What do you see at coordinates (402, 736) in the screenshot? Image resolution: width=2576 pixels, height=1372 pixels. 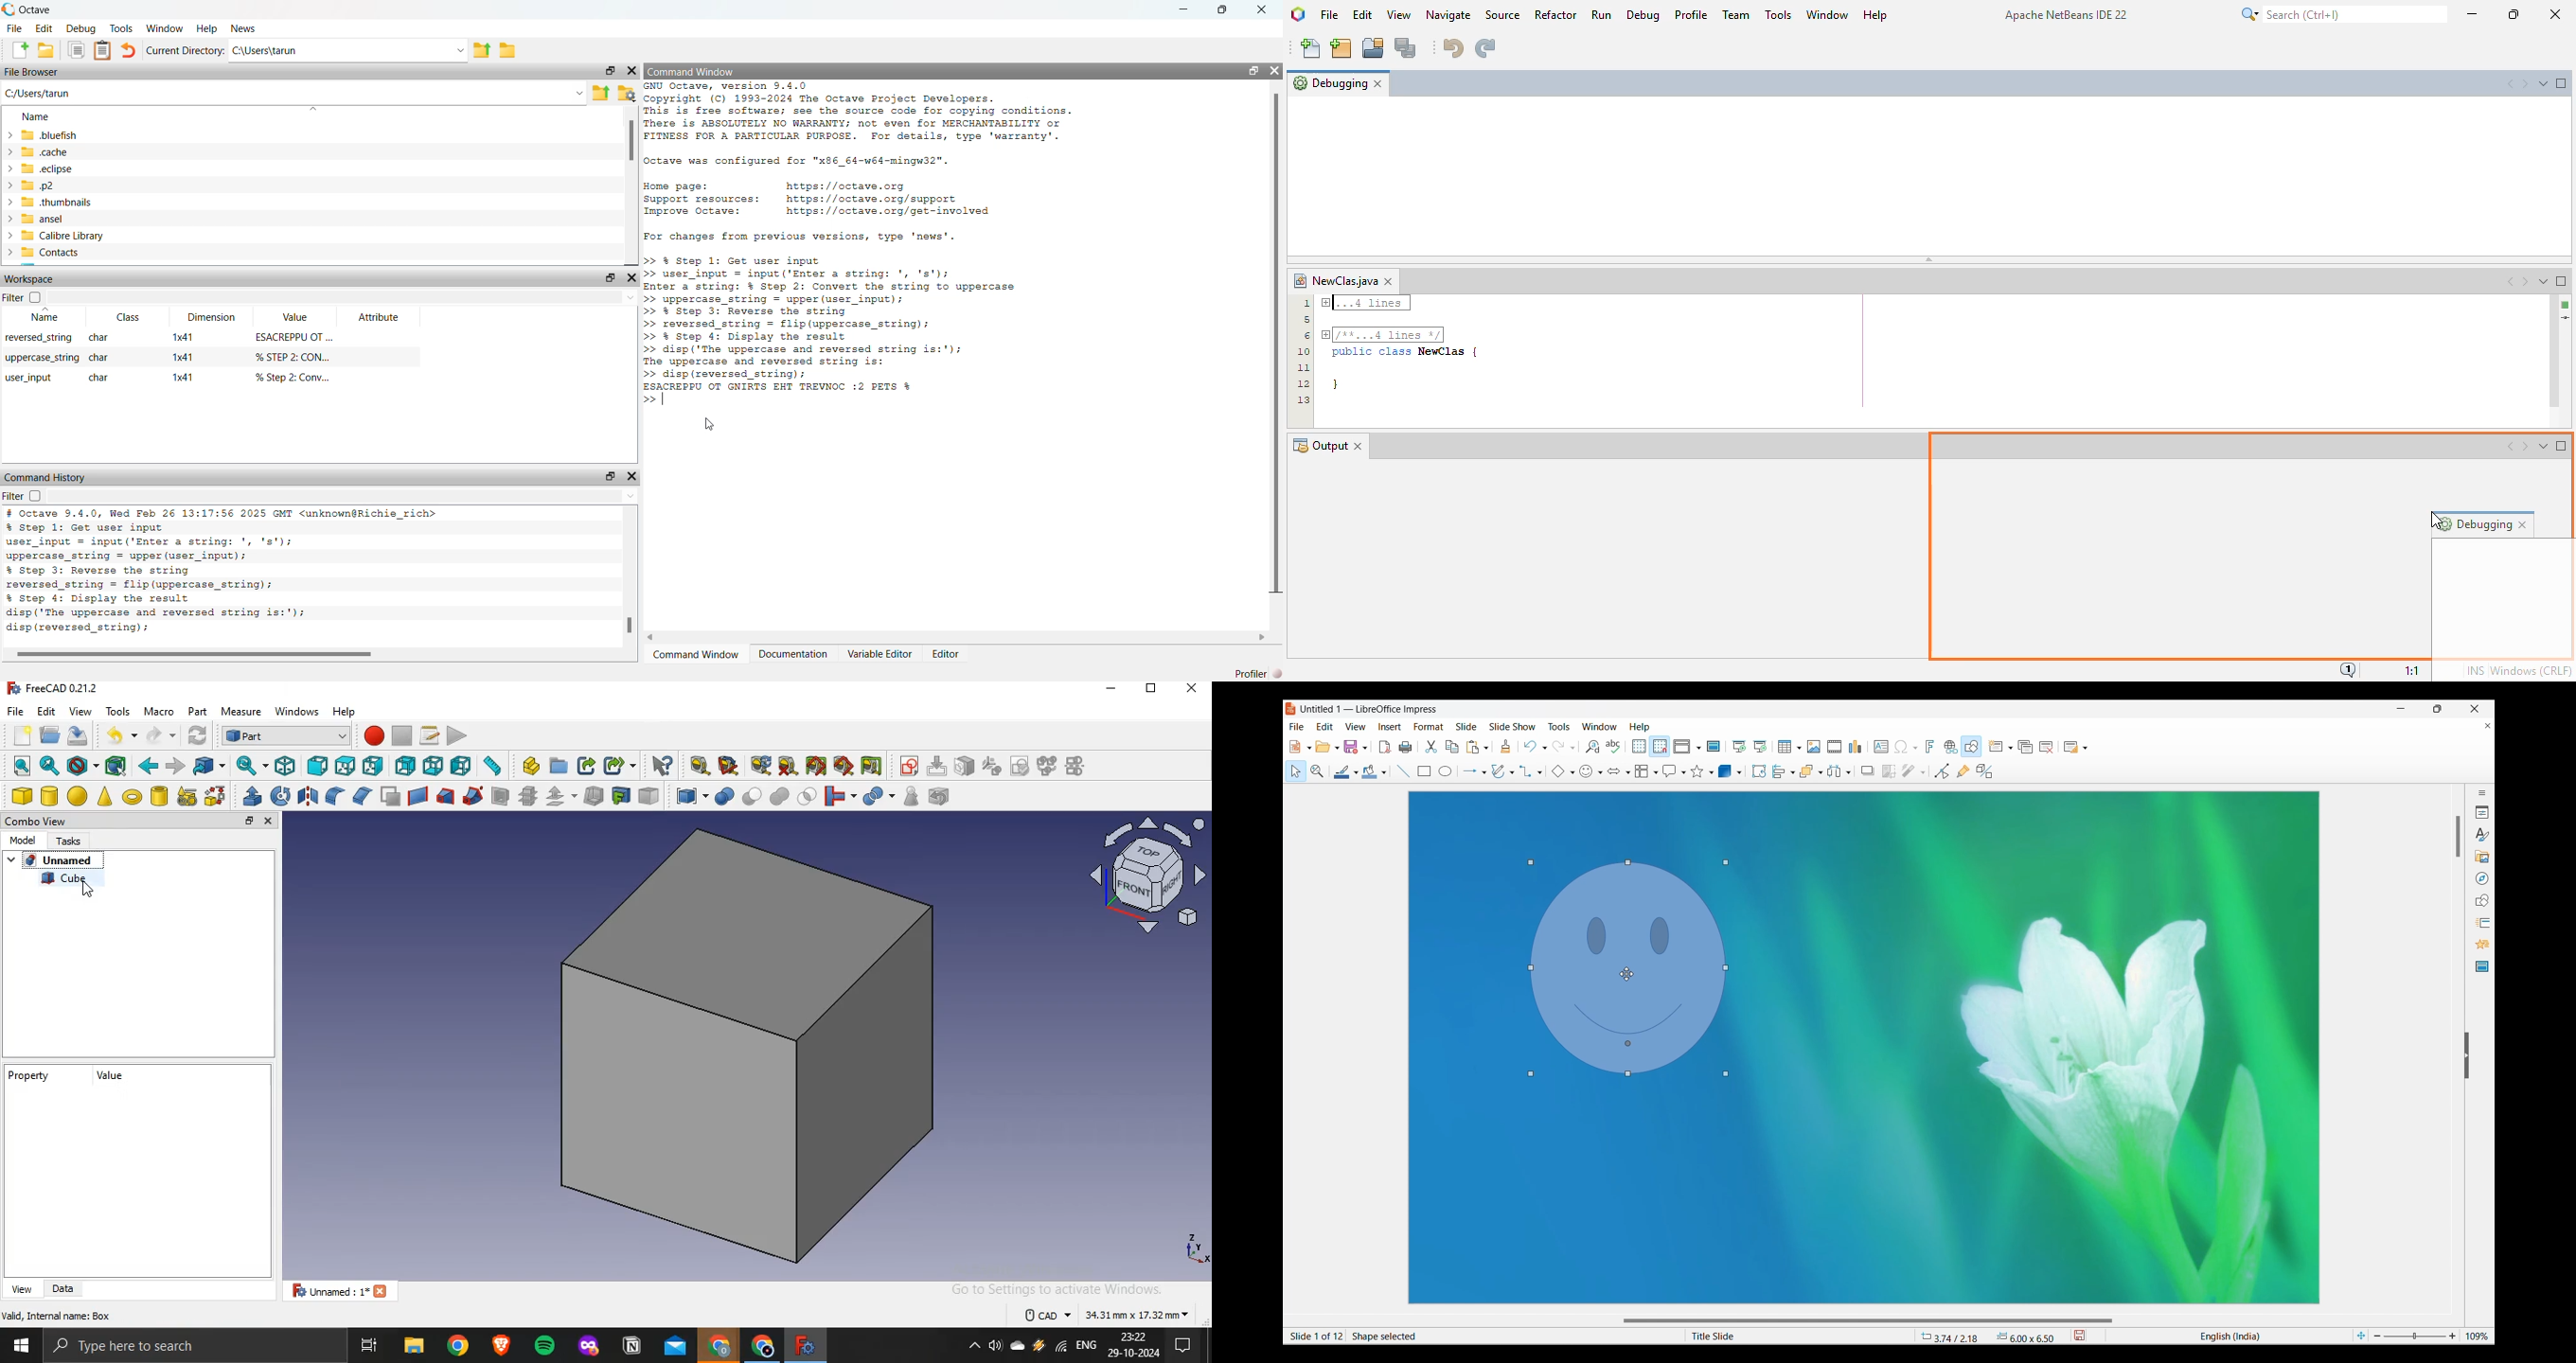 I see `stop macro recording` at bounding box center [402, 736].